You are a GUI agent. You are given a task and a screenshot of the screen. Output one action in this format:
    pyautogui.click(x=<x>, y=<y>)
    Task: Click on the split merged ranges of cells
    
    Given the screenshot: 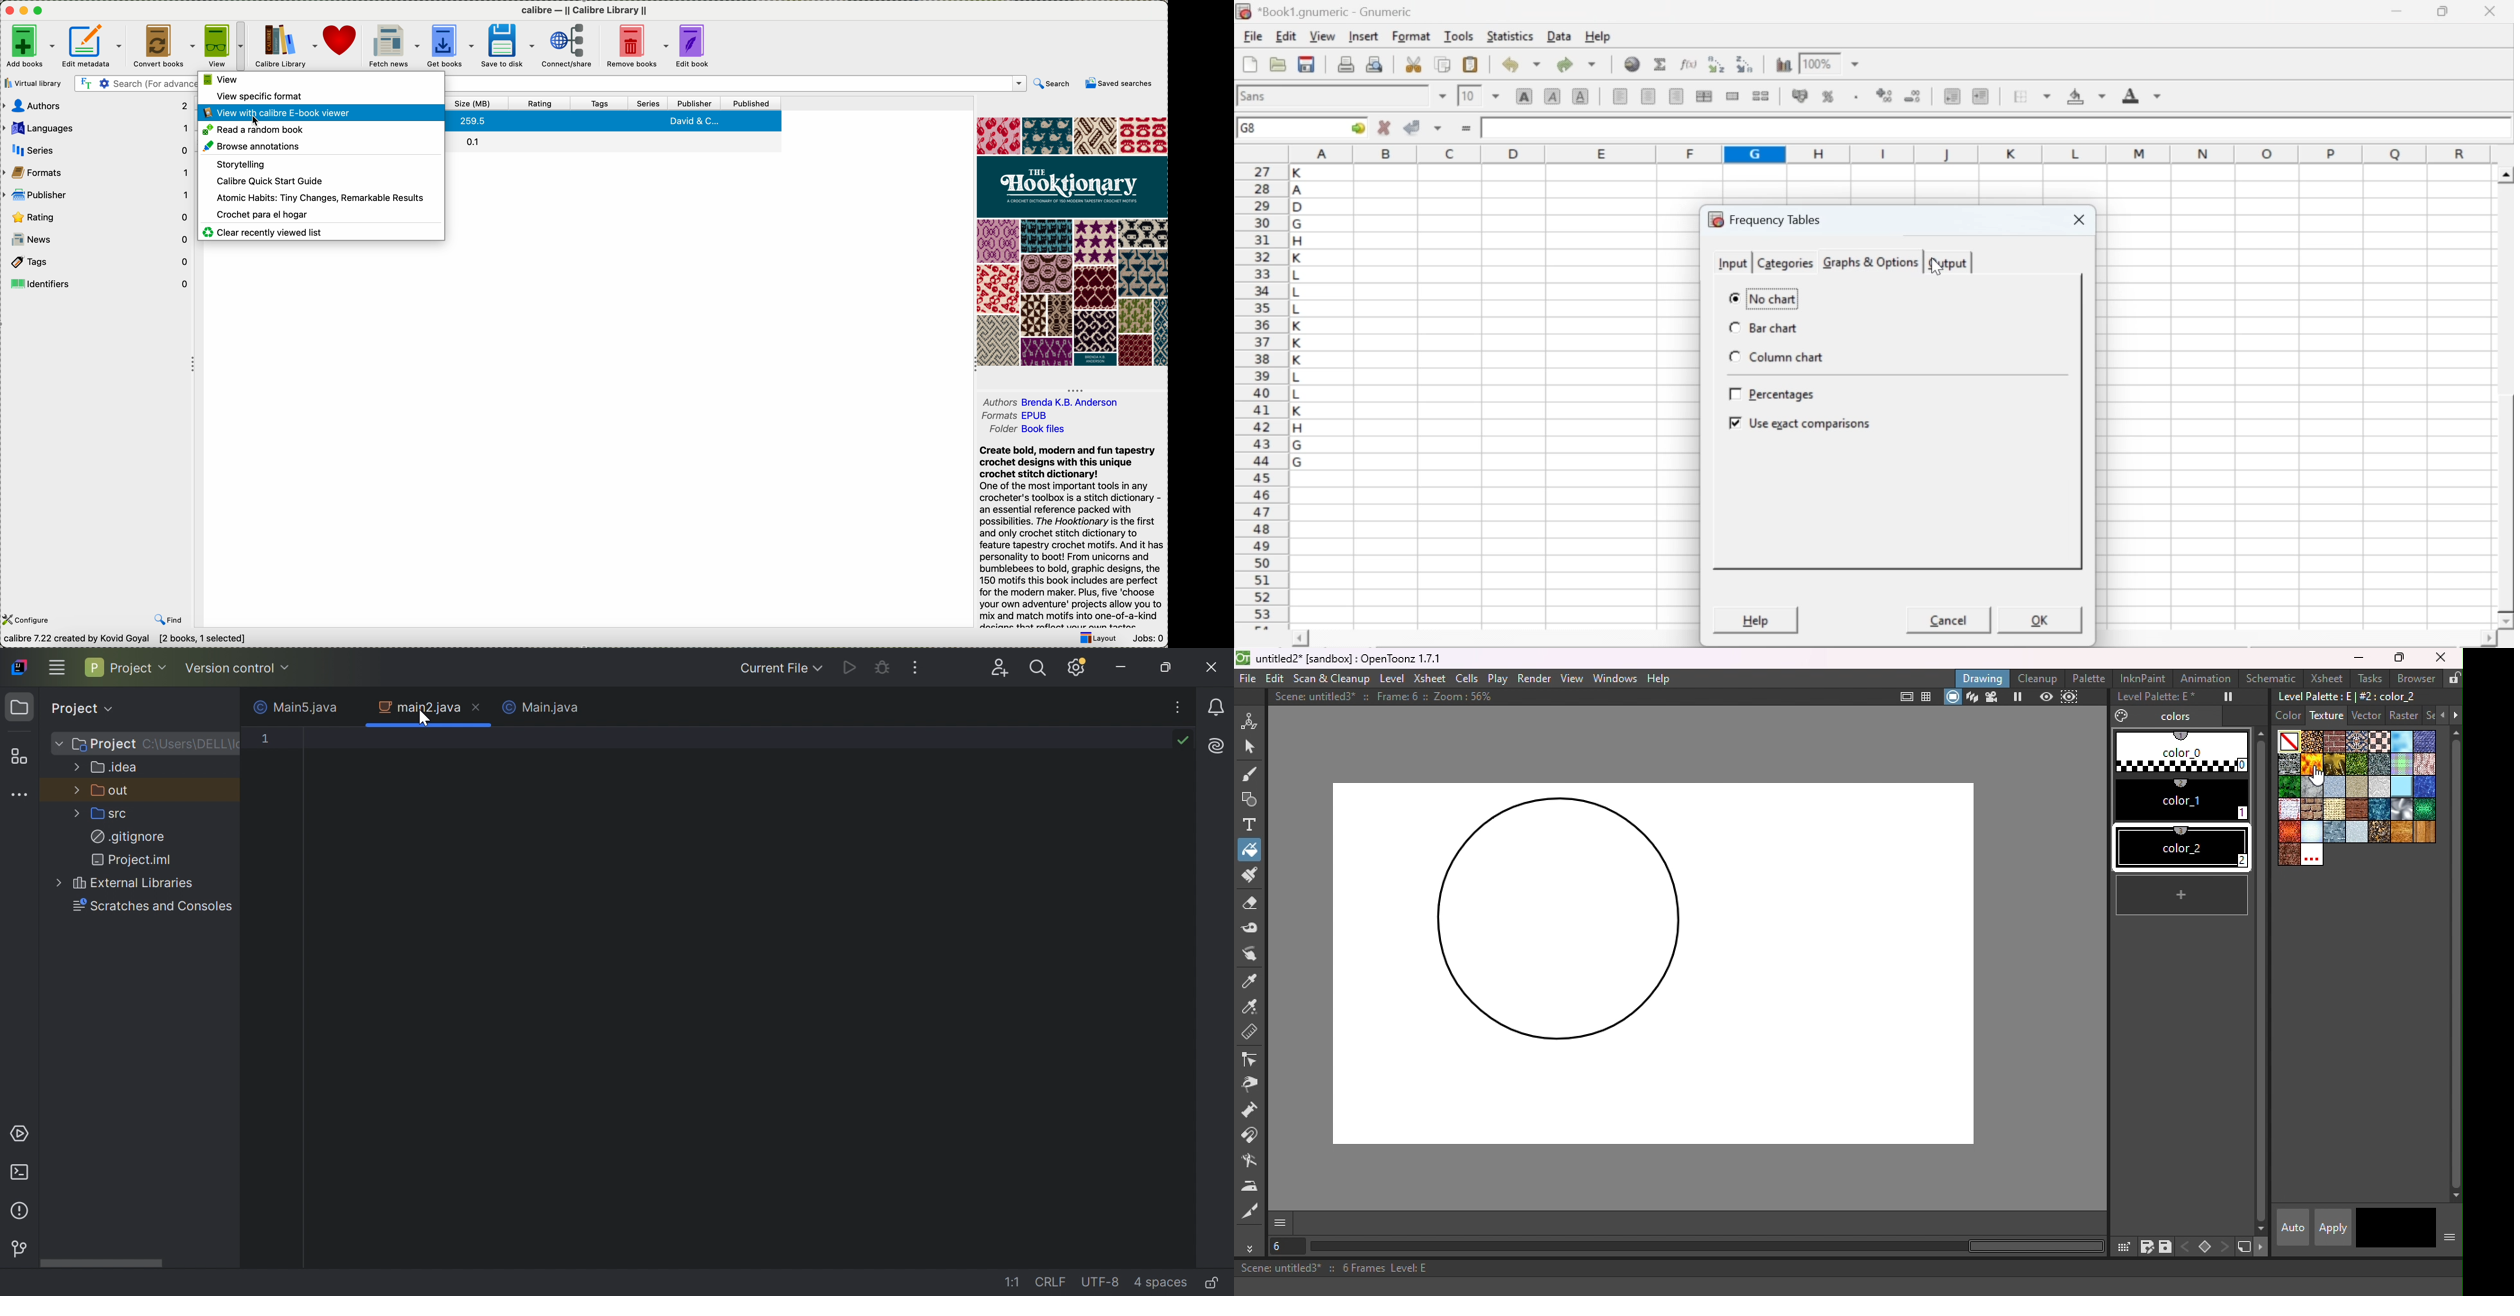 What is the action you would take?
    pyautogui.click(x=1760, y=95)
    